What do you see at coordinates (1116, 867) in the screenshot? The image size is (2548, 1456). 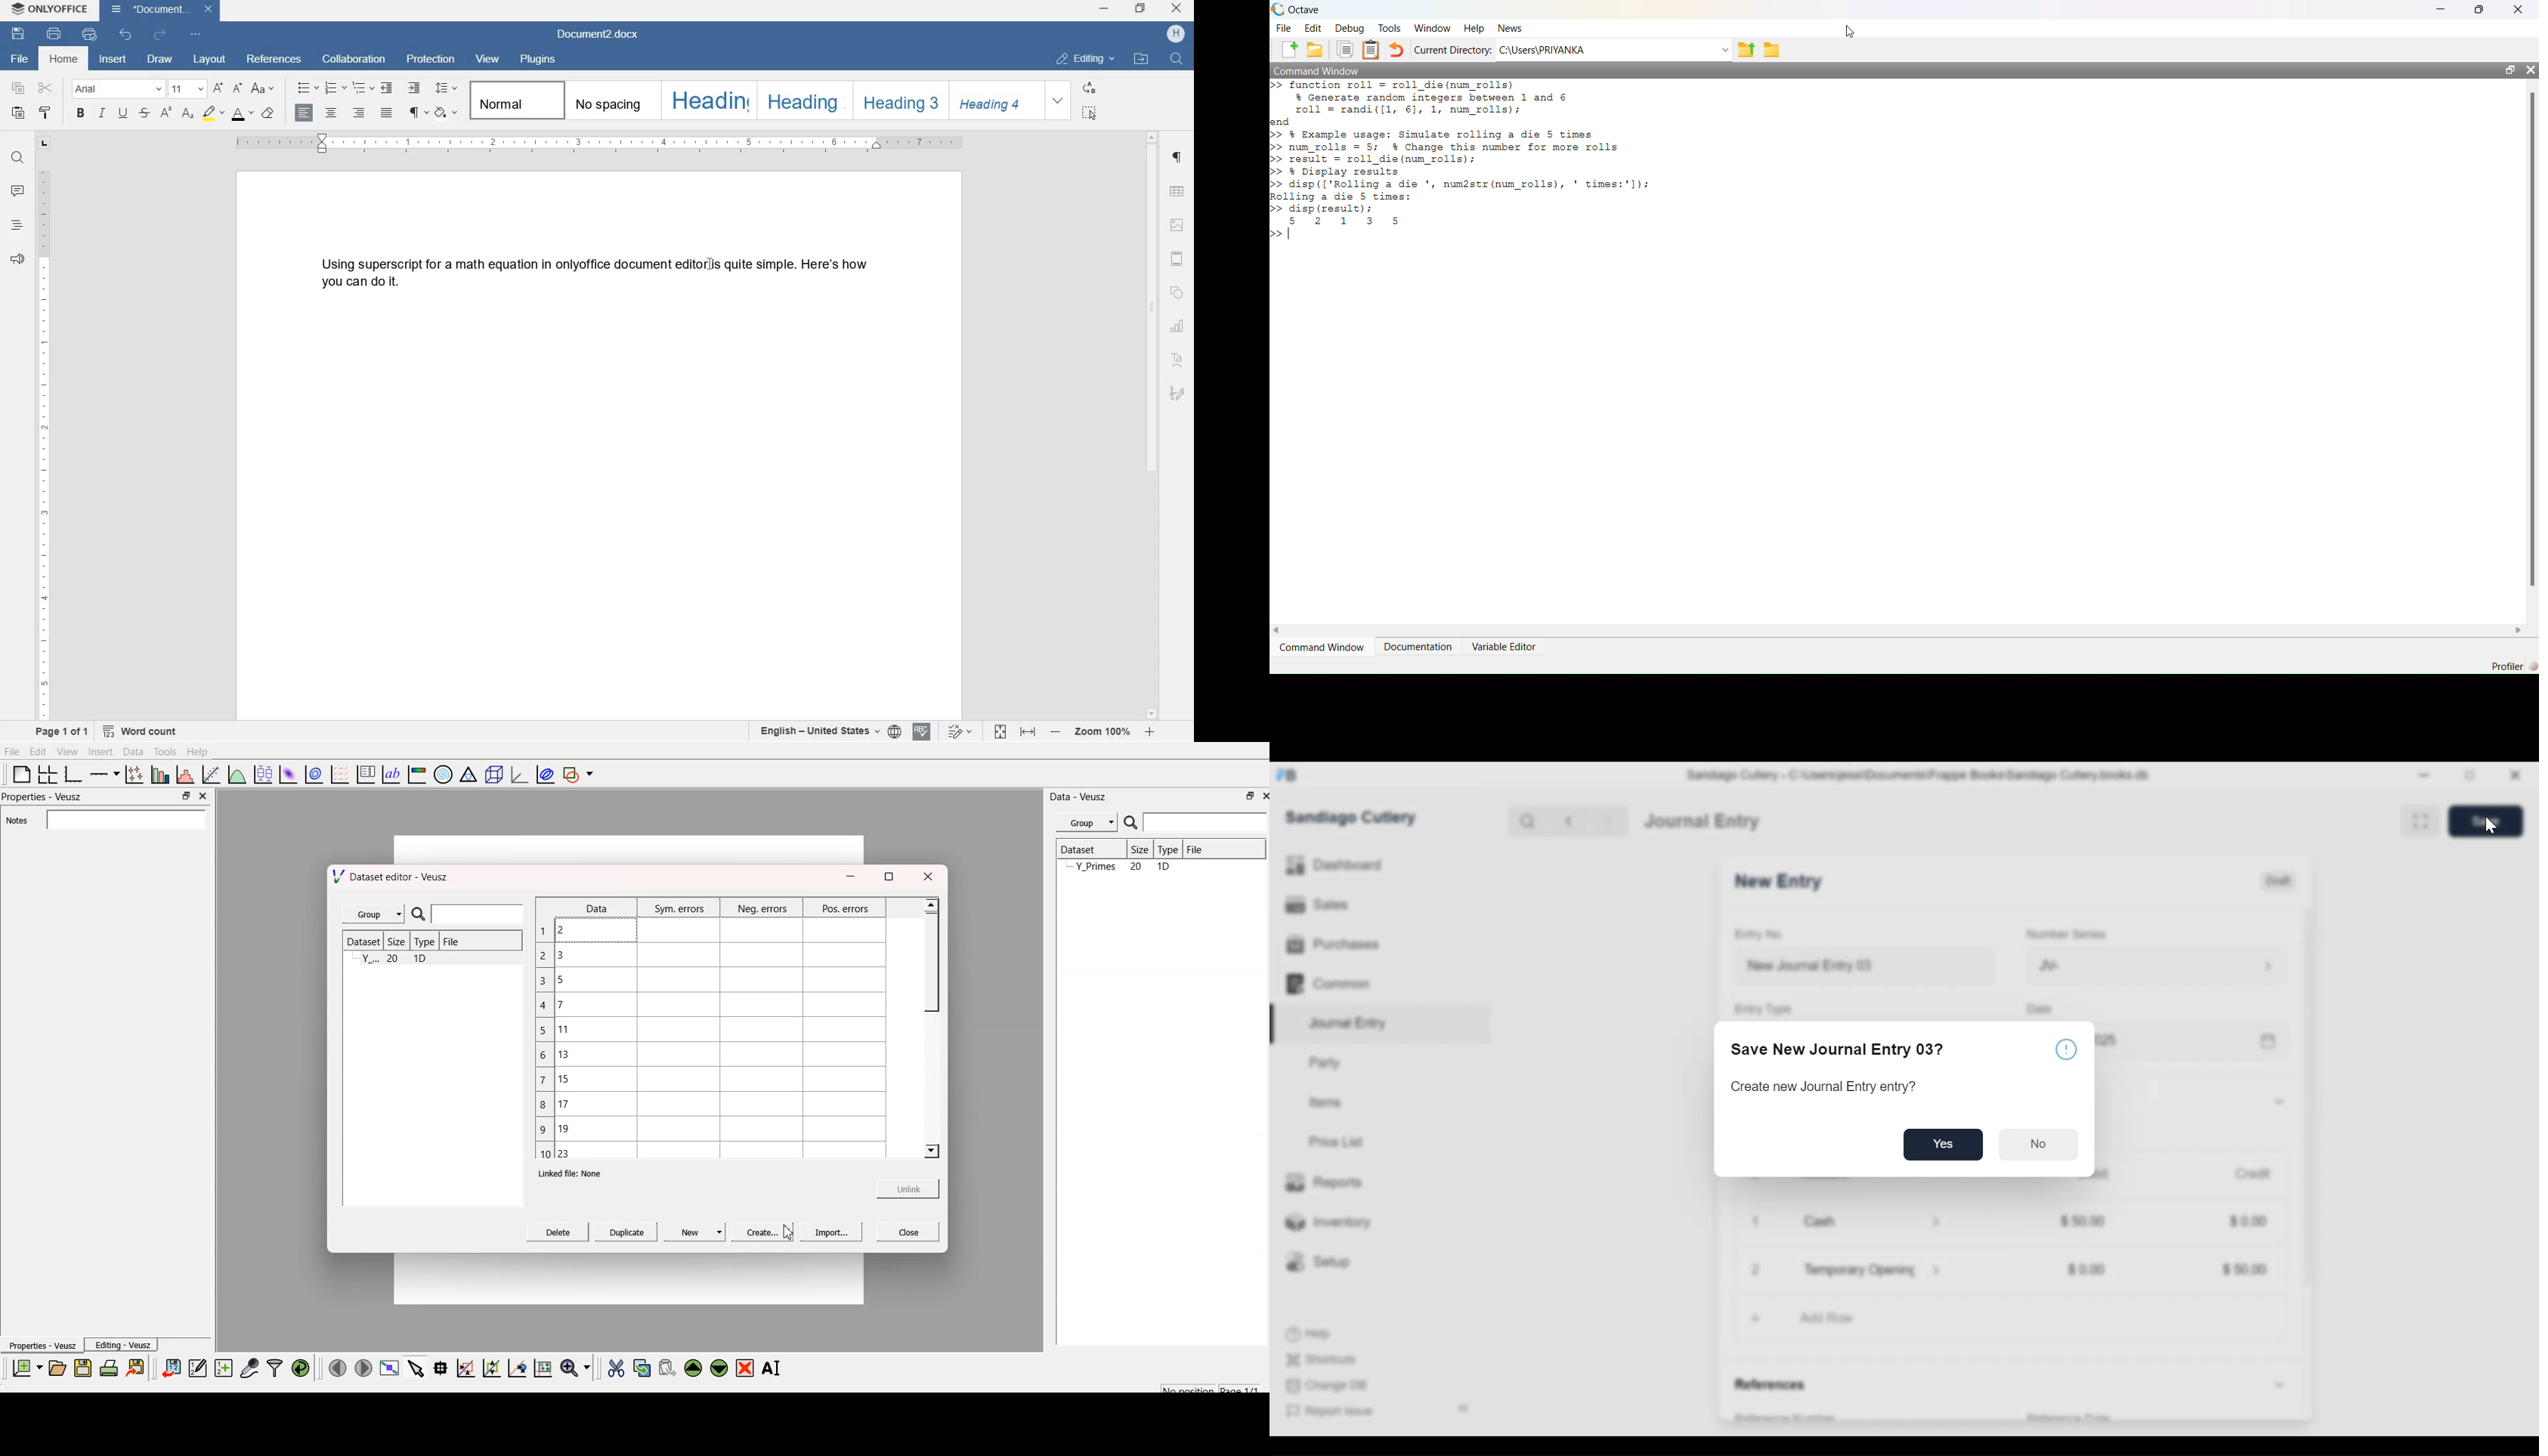 I see `Y_Primes 20 1D` at bounding box center [1116, 867].